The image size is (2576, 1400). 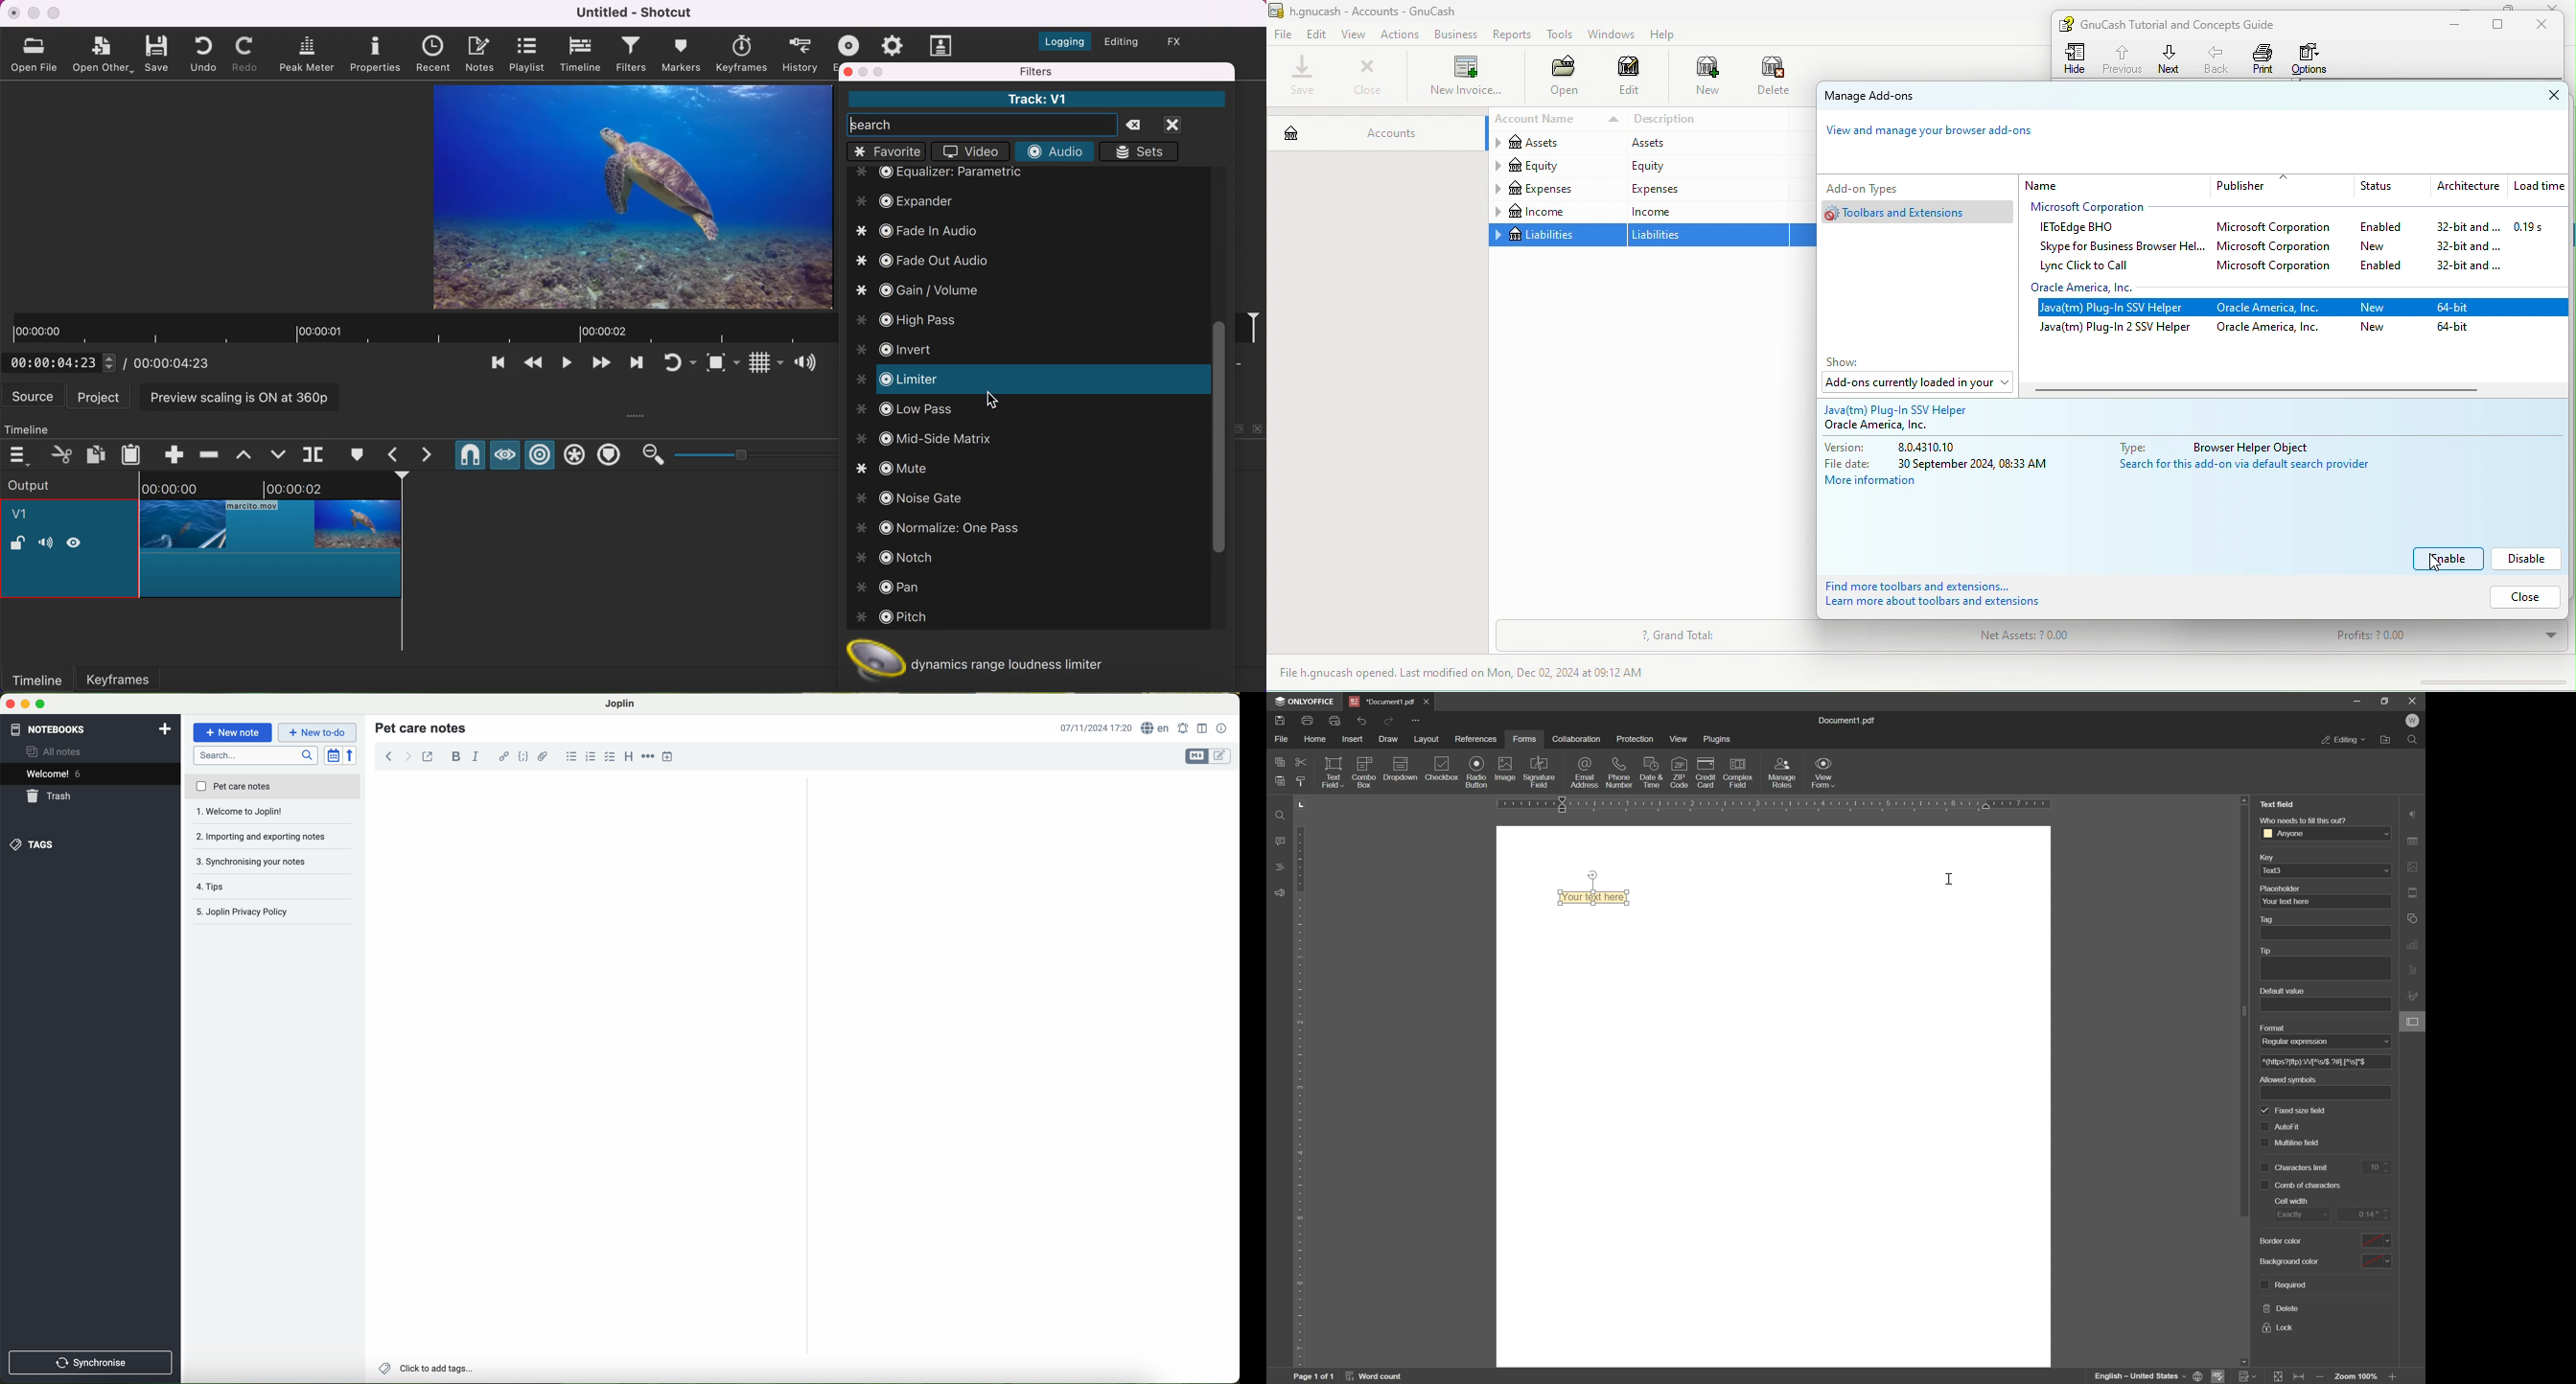 I want to click on close, so click(x=849, y=71).